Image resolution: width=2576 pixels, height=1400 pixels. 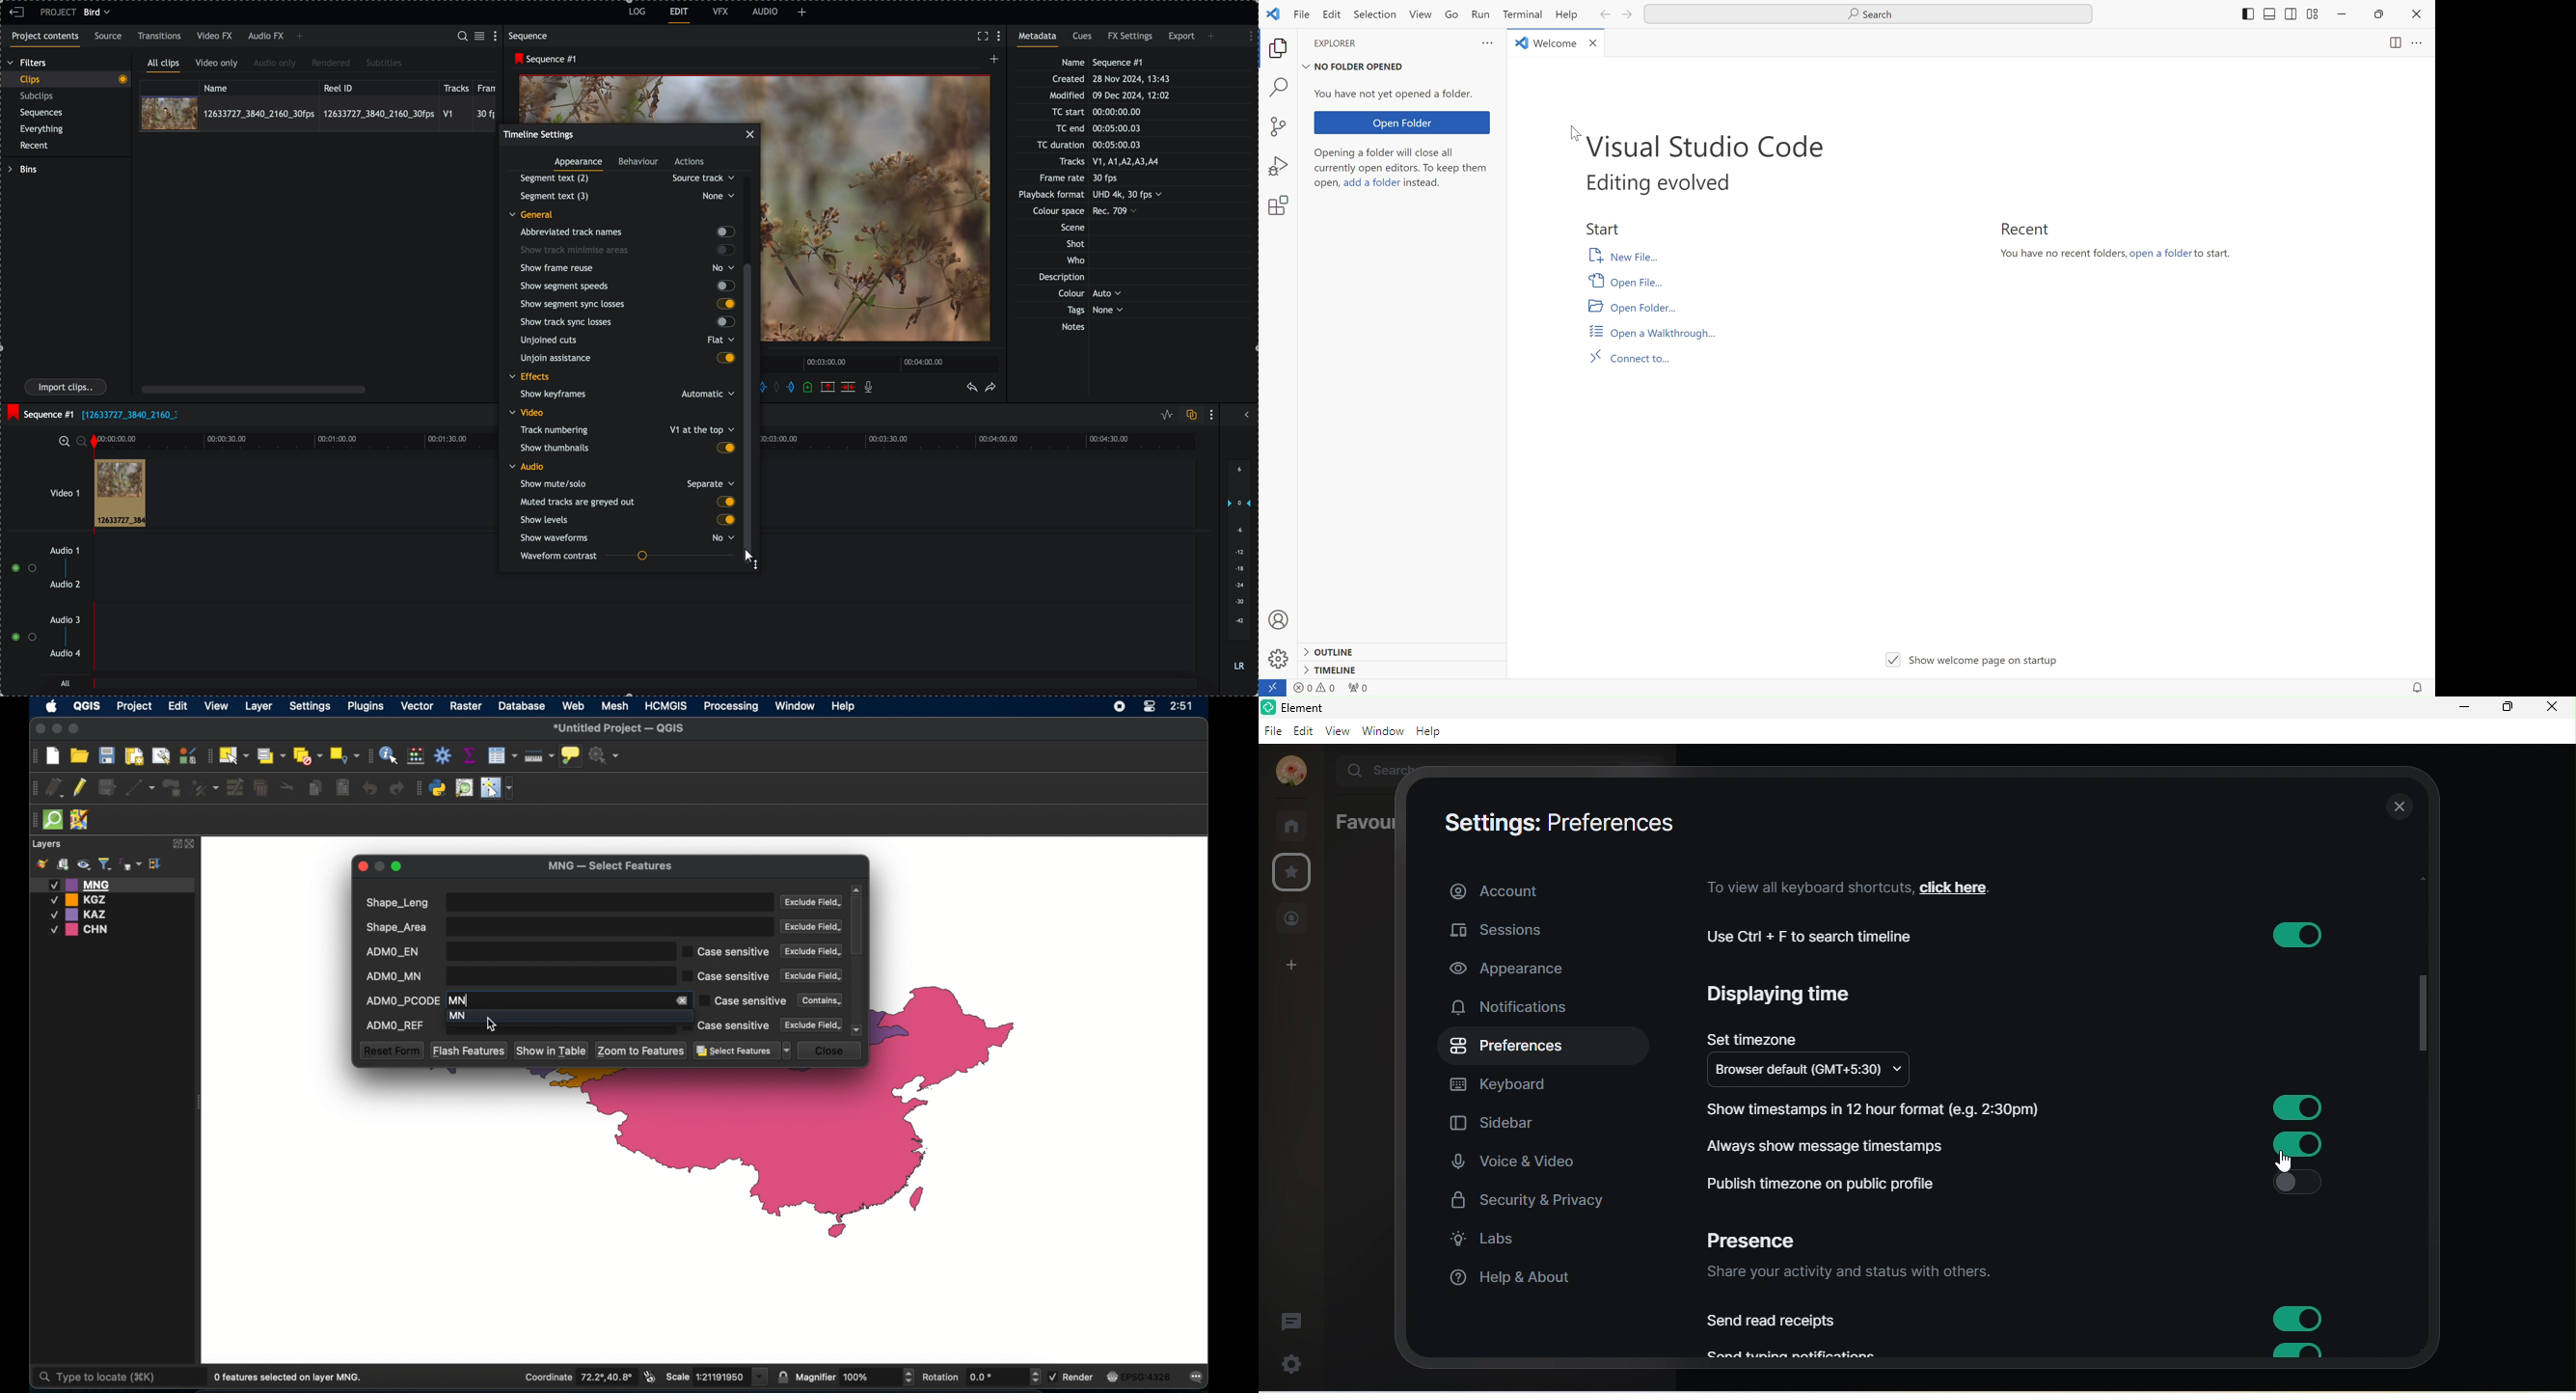 What do you see at coordinates (2117, 258) in the screenshot?
I see `You have no recent folders,open a folder to start` at bounding box center [2117, 258].